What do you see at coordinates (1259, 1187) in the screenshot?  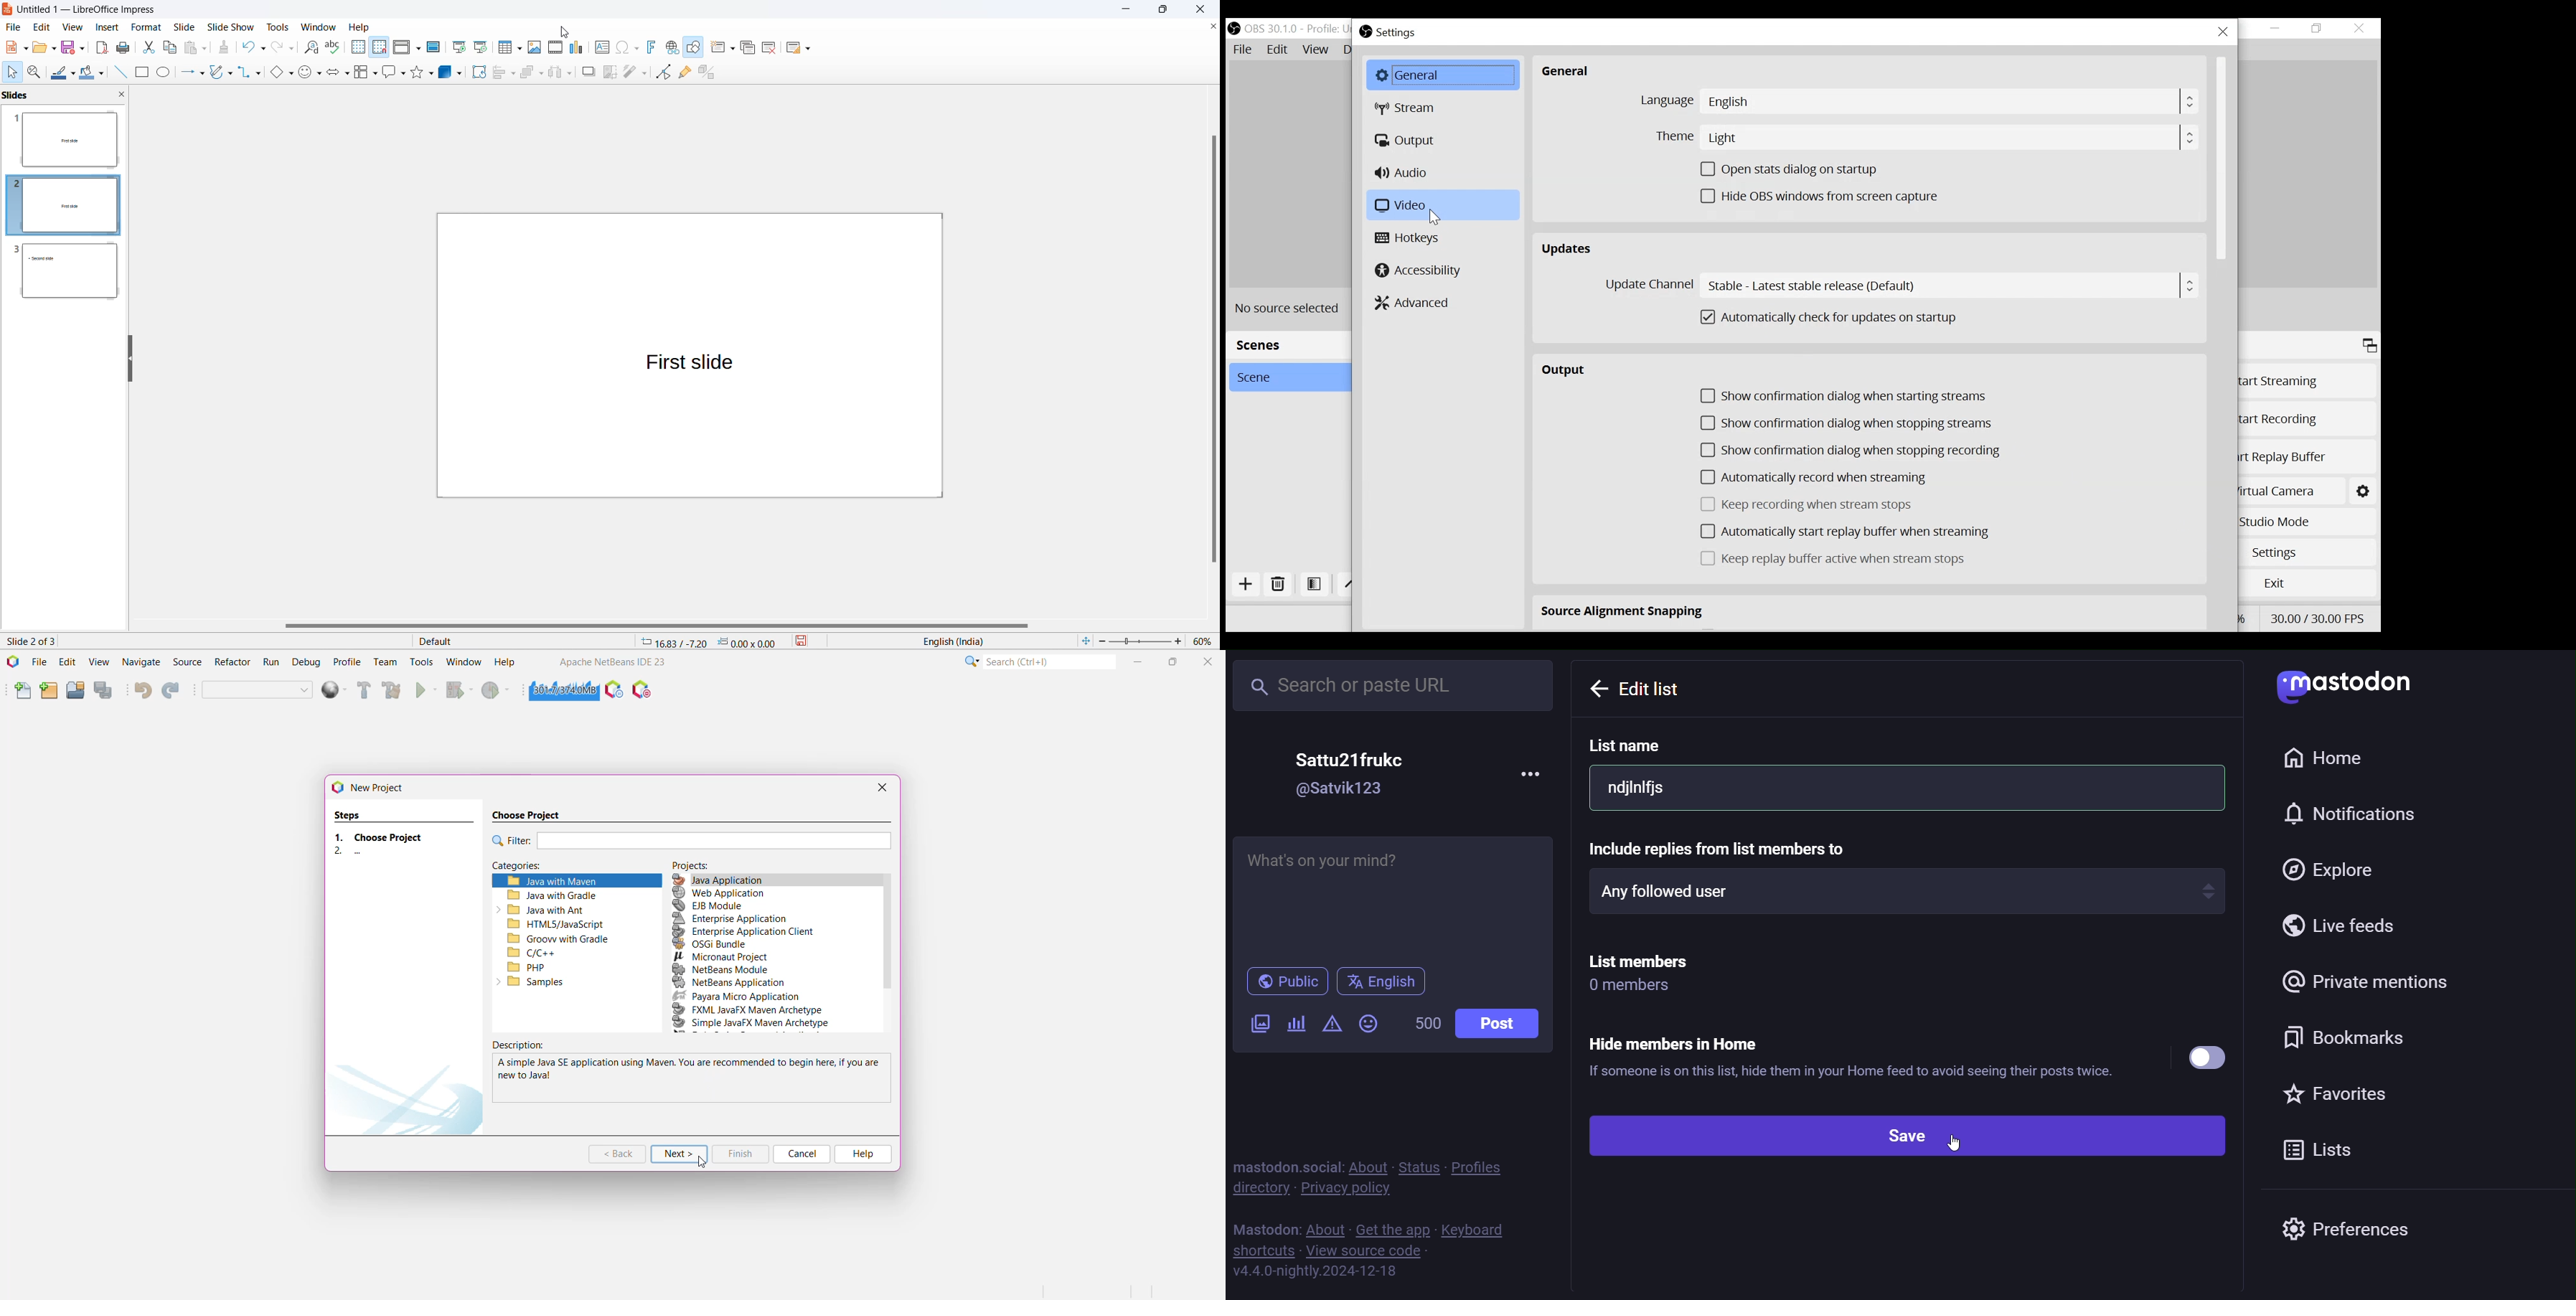 I see `directory` at bounding box center [1259, 1187].